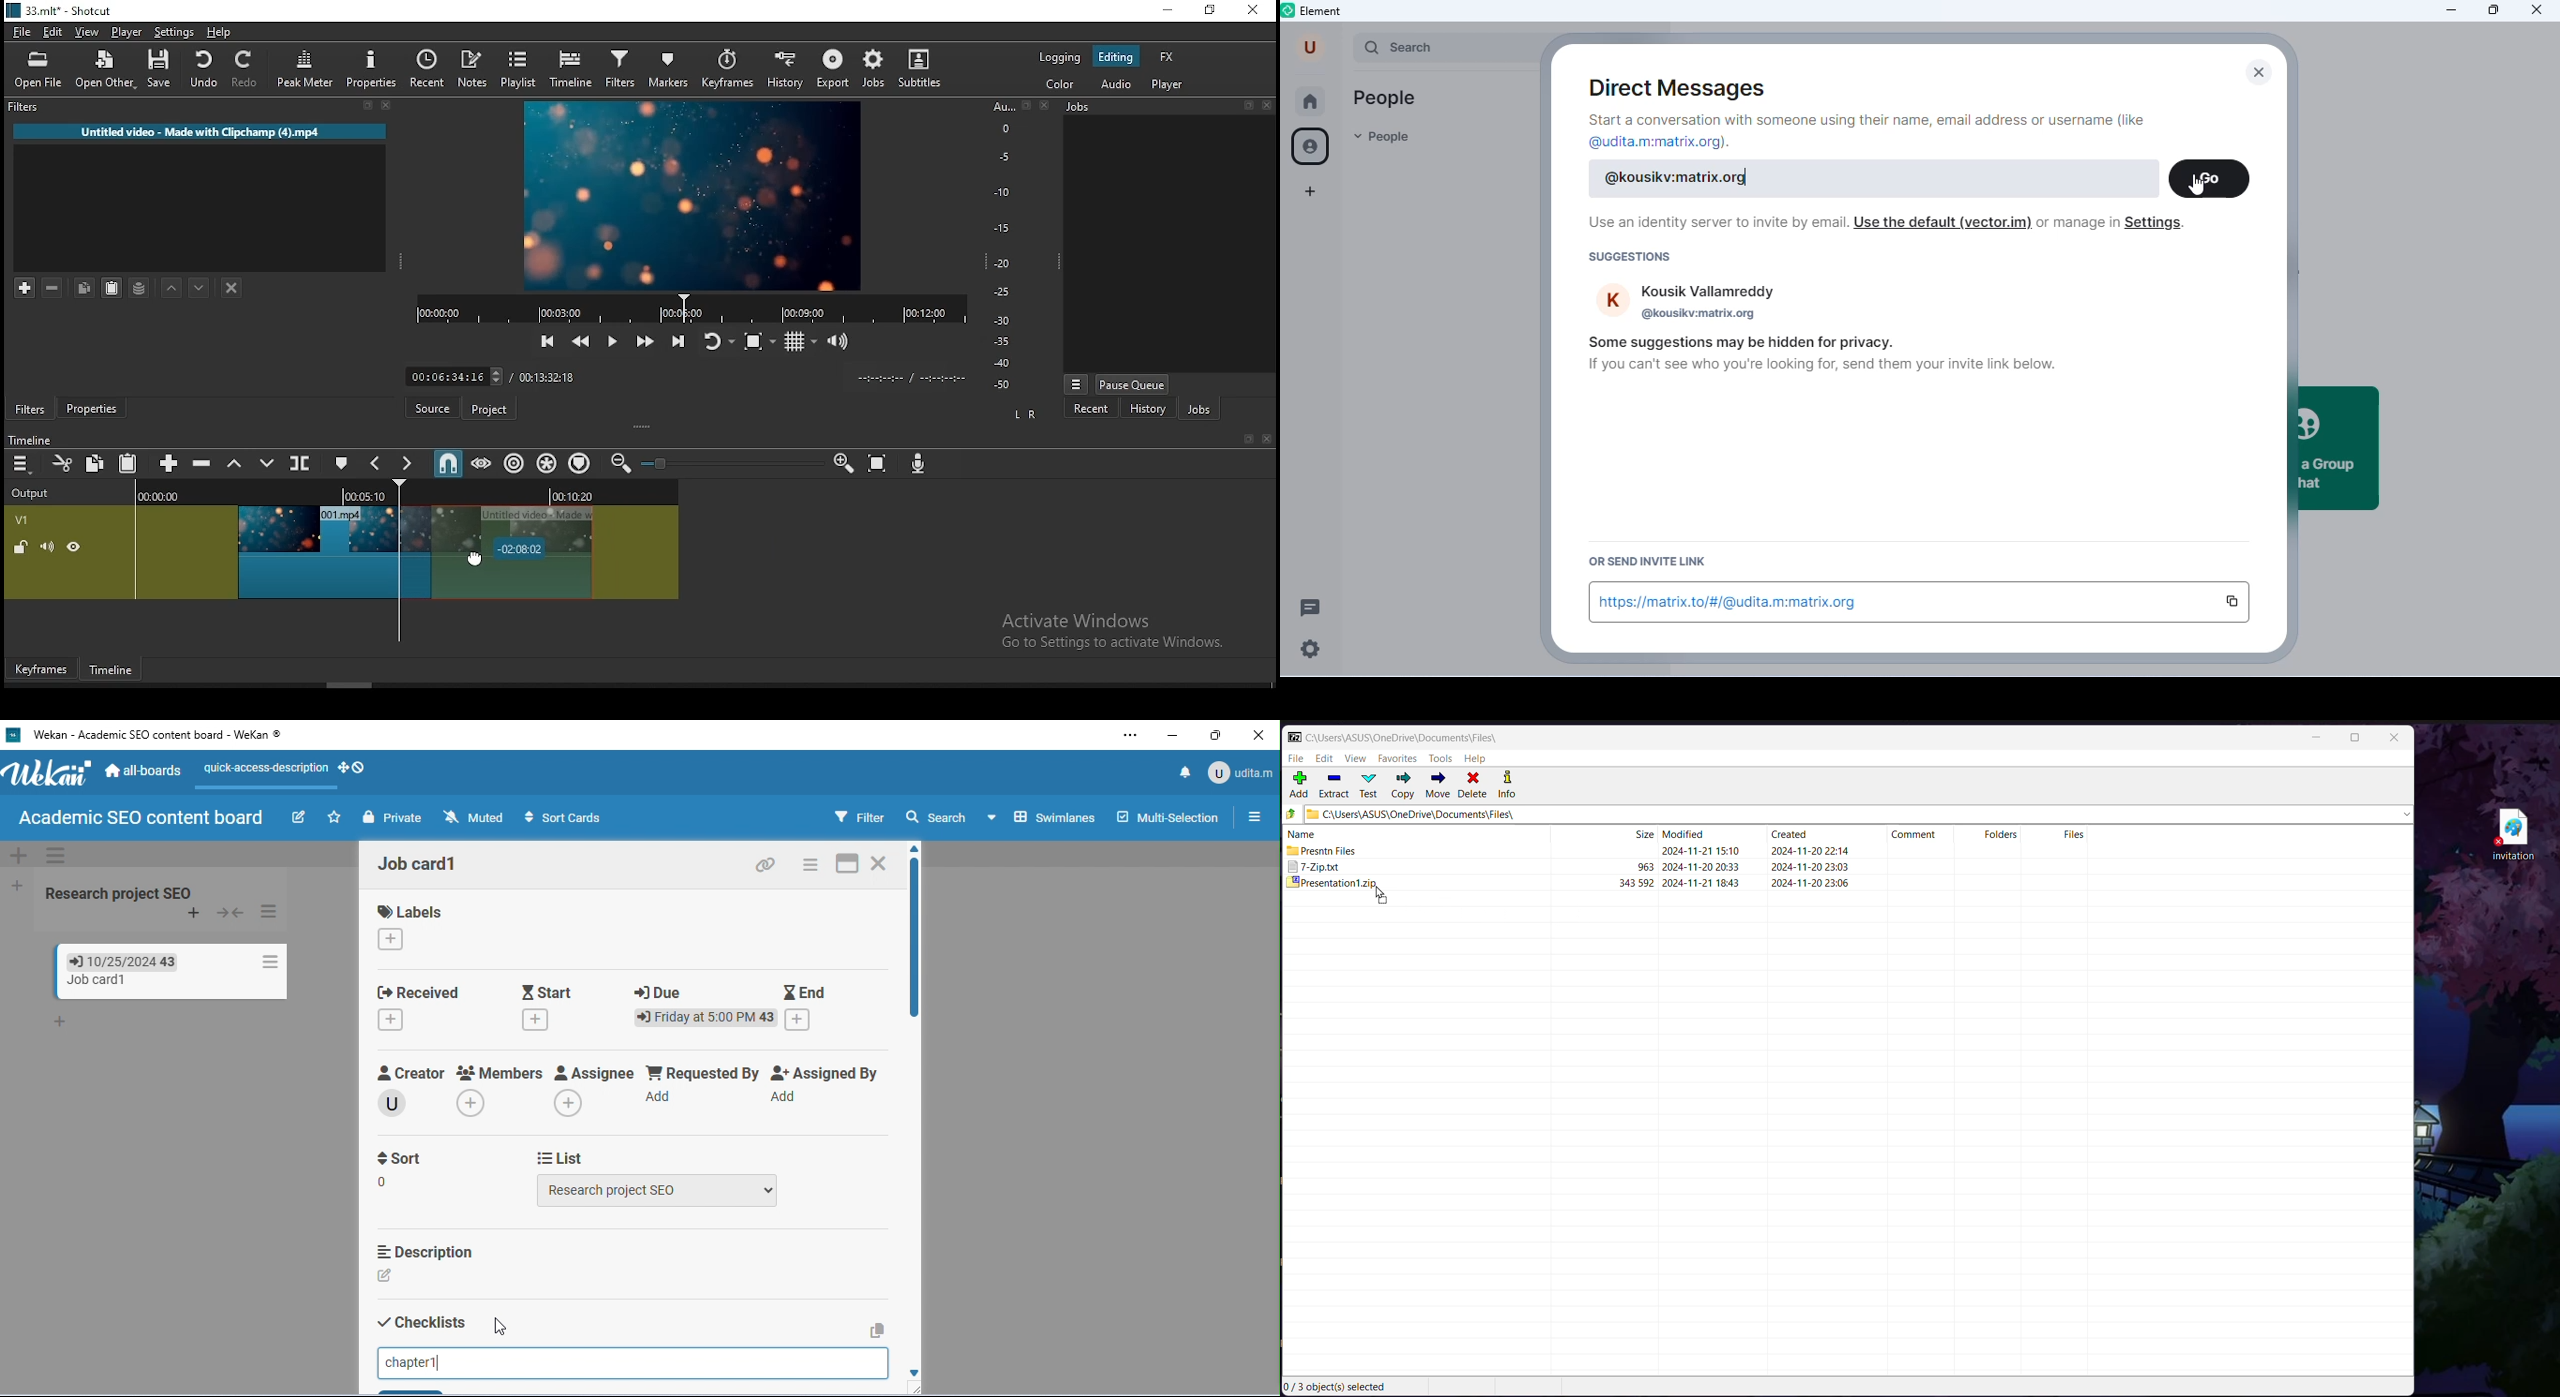 This screenshot has width=2576, height=1400. Describe the element at coordinates (1659, 142) in the screenshot. I see `@udita.m:matrix.org).` at that location.